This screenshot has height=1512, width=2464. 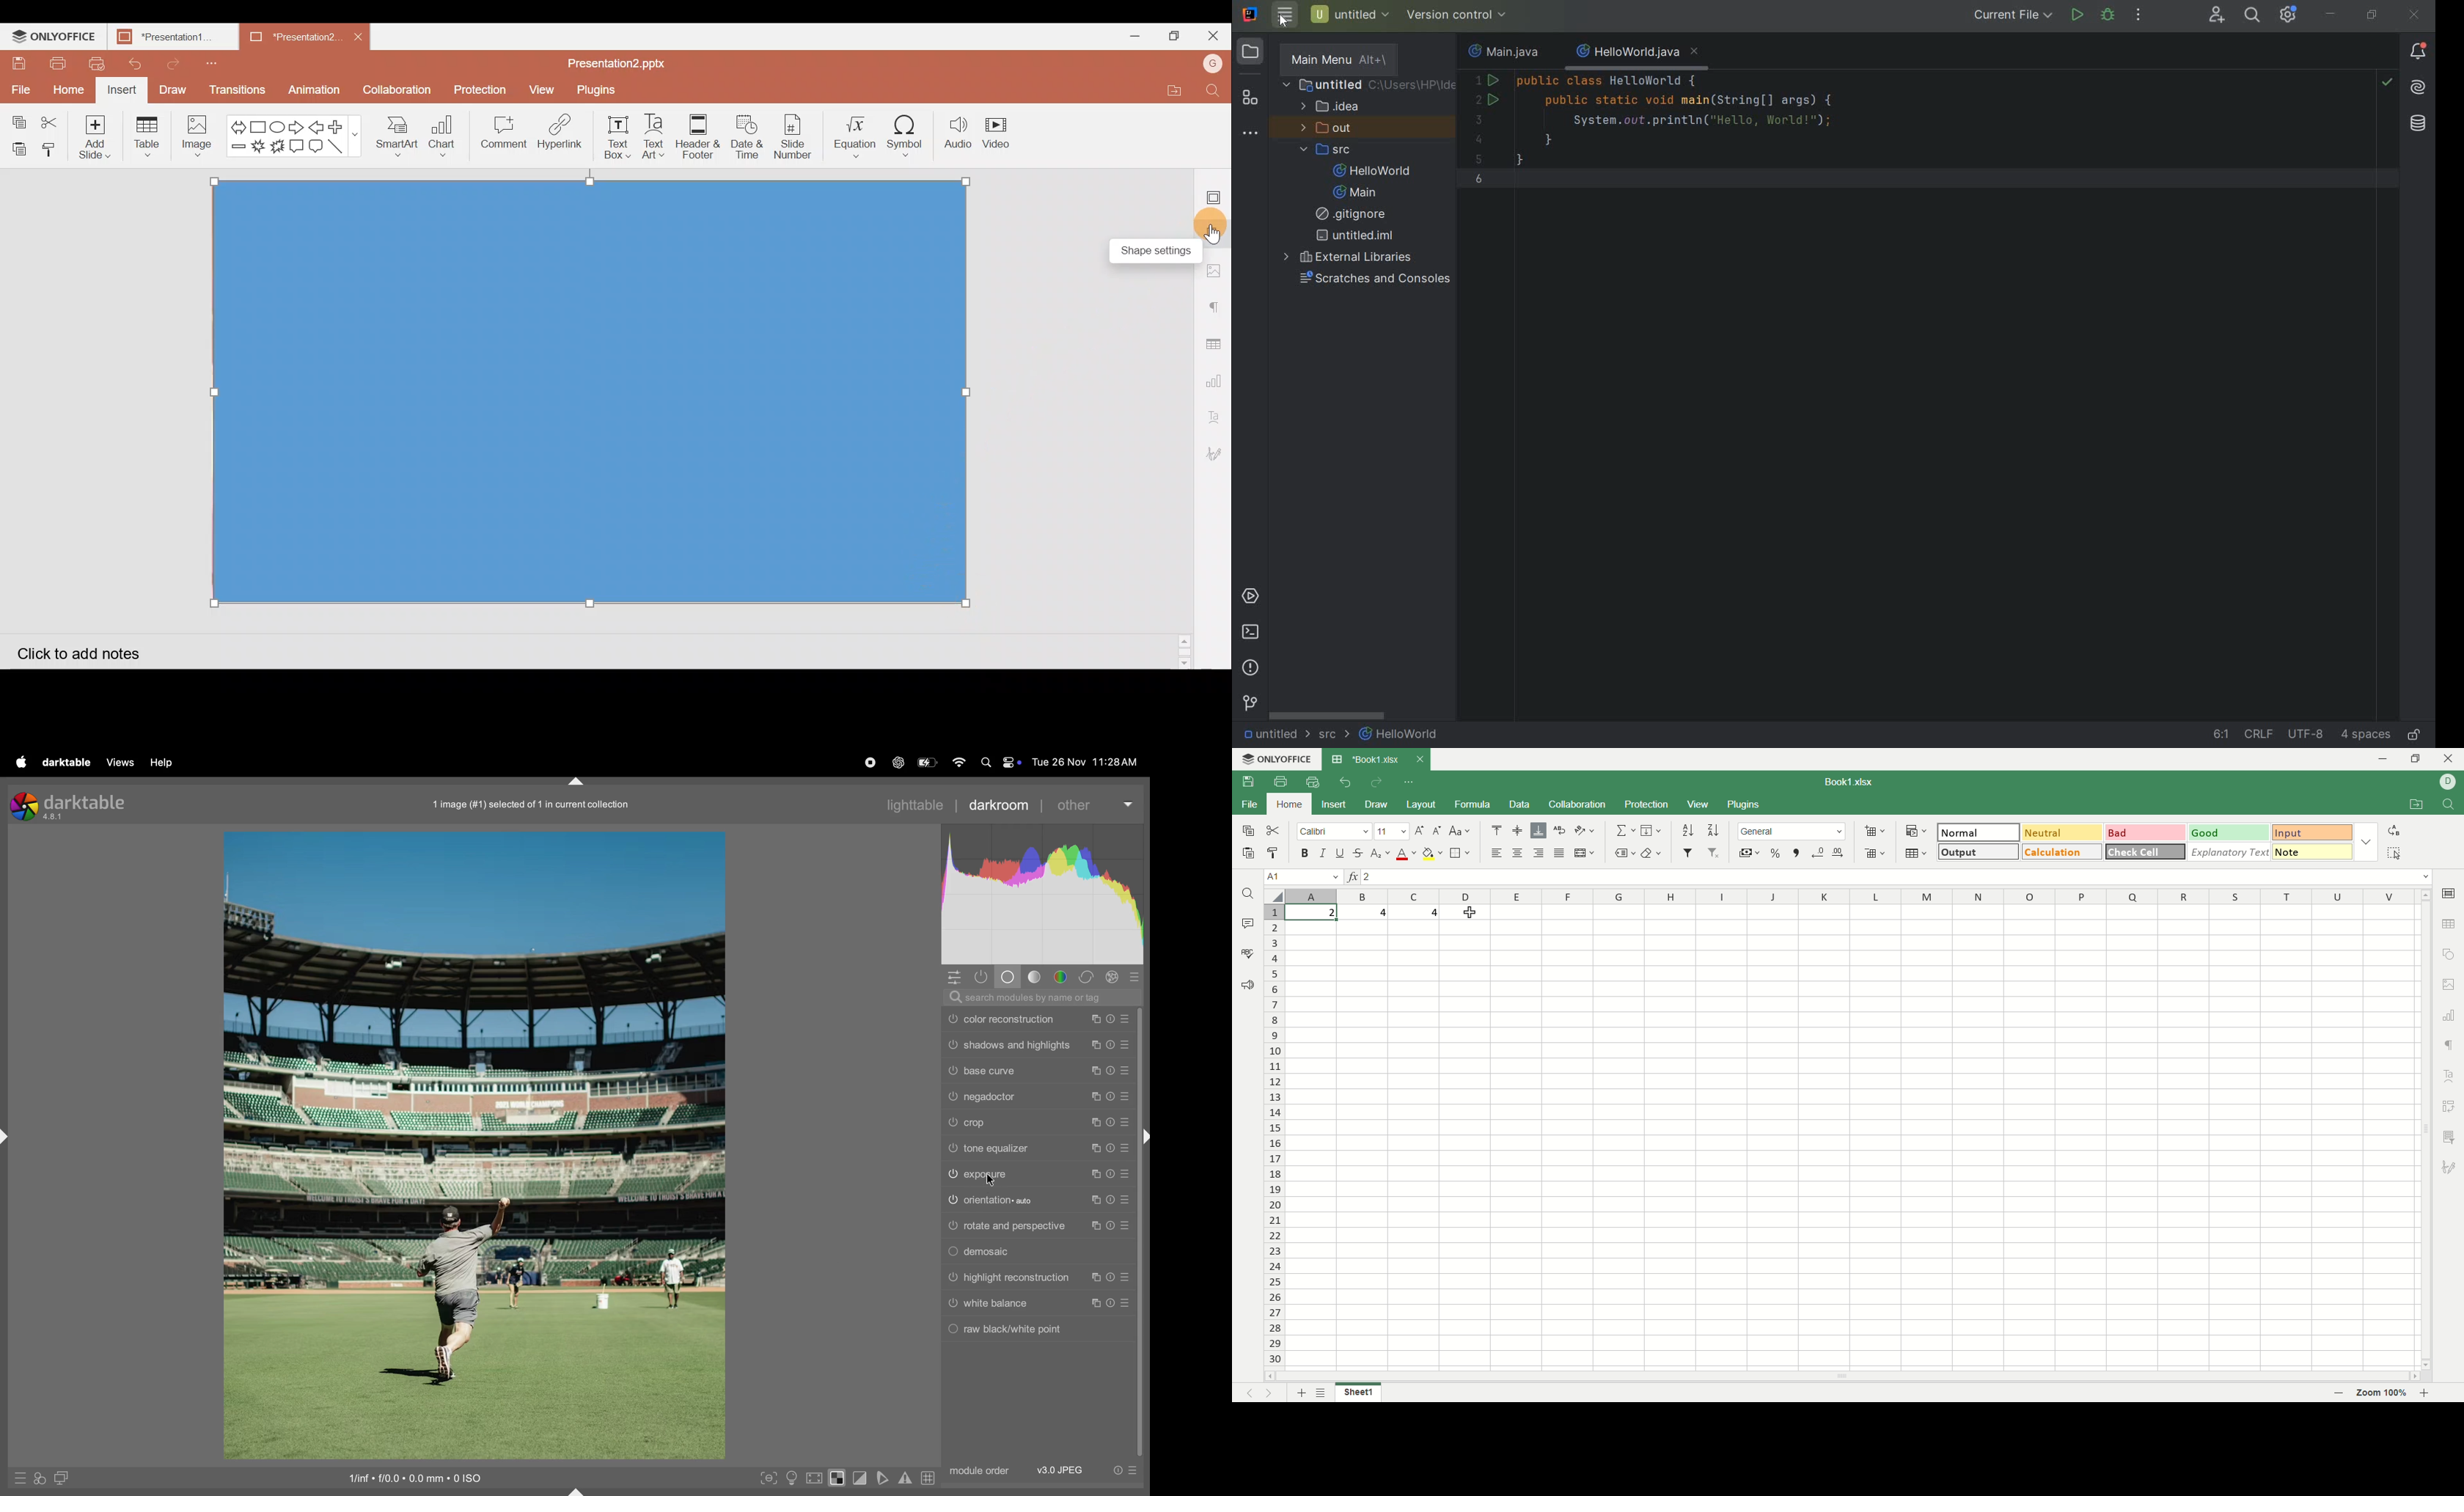 What do you see at coordinates (1405, 855) in the screenshot?
I see `font color` at bounding box center [1405, 855].